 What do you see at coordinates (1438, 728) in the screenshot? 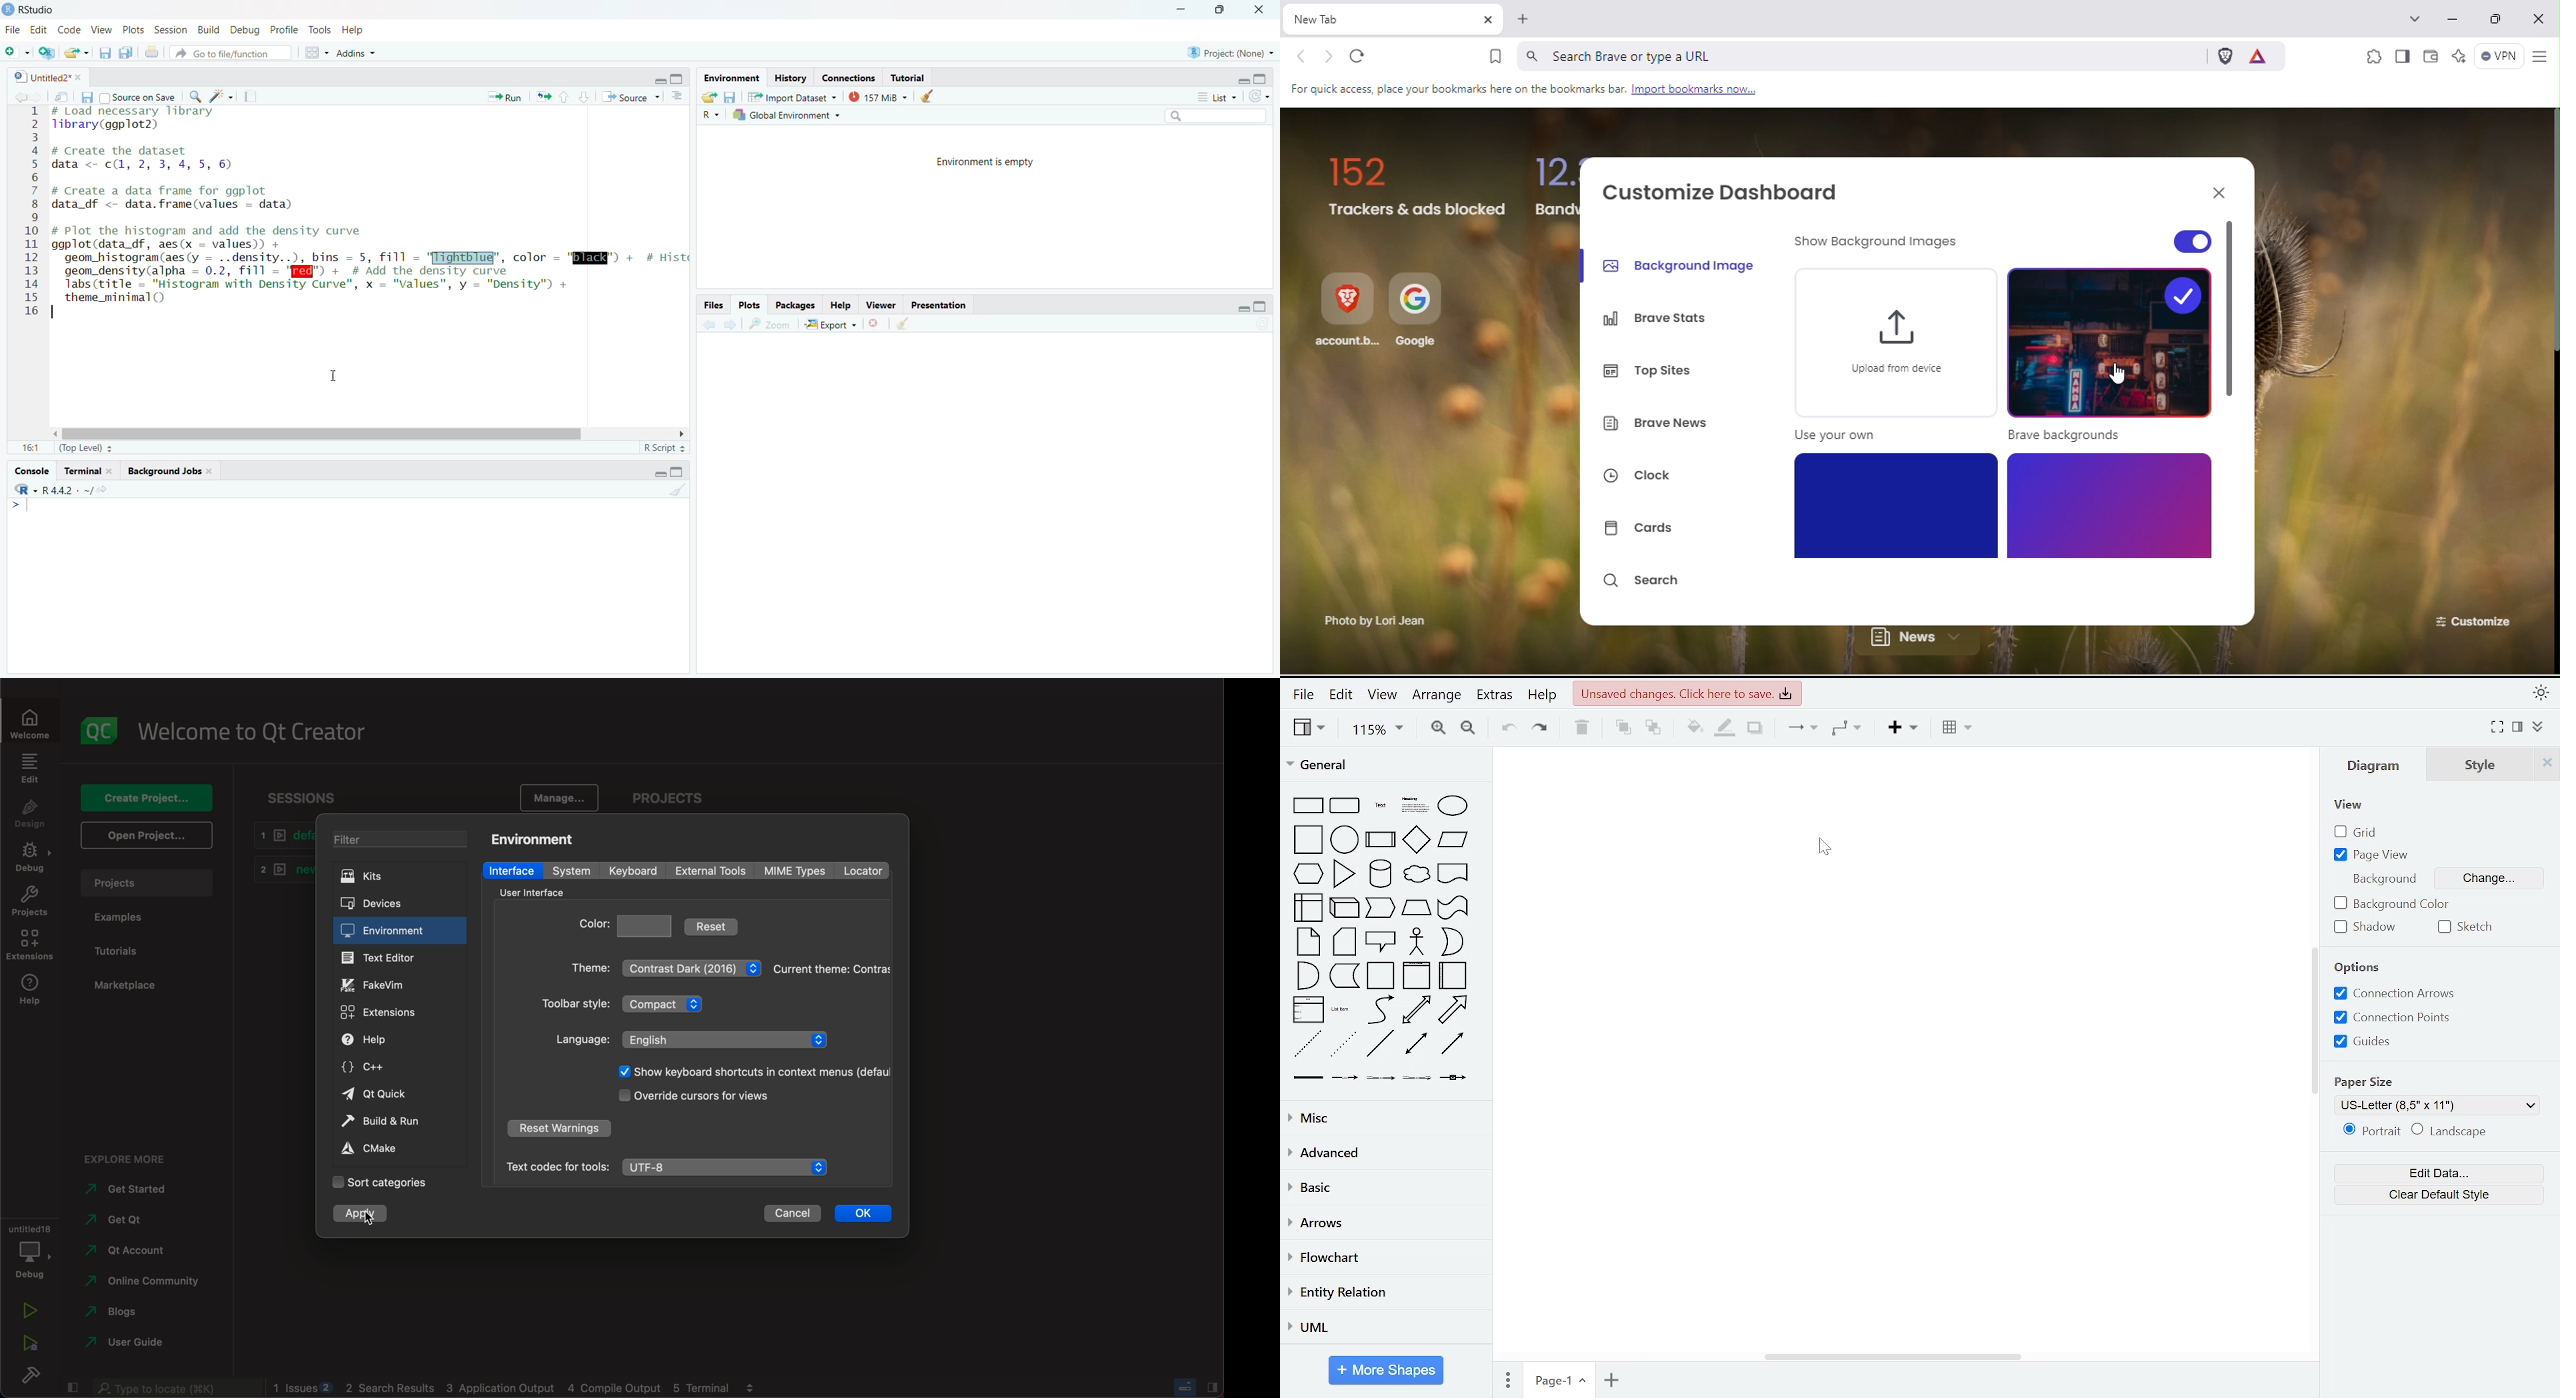
I see `zoom in` at bounding box center [1438, 728].